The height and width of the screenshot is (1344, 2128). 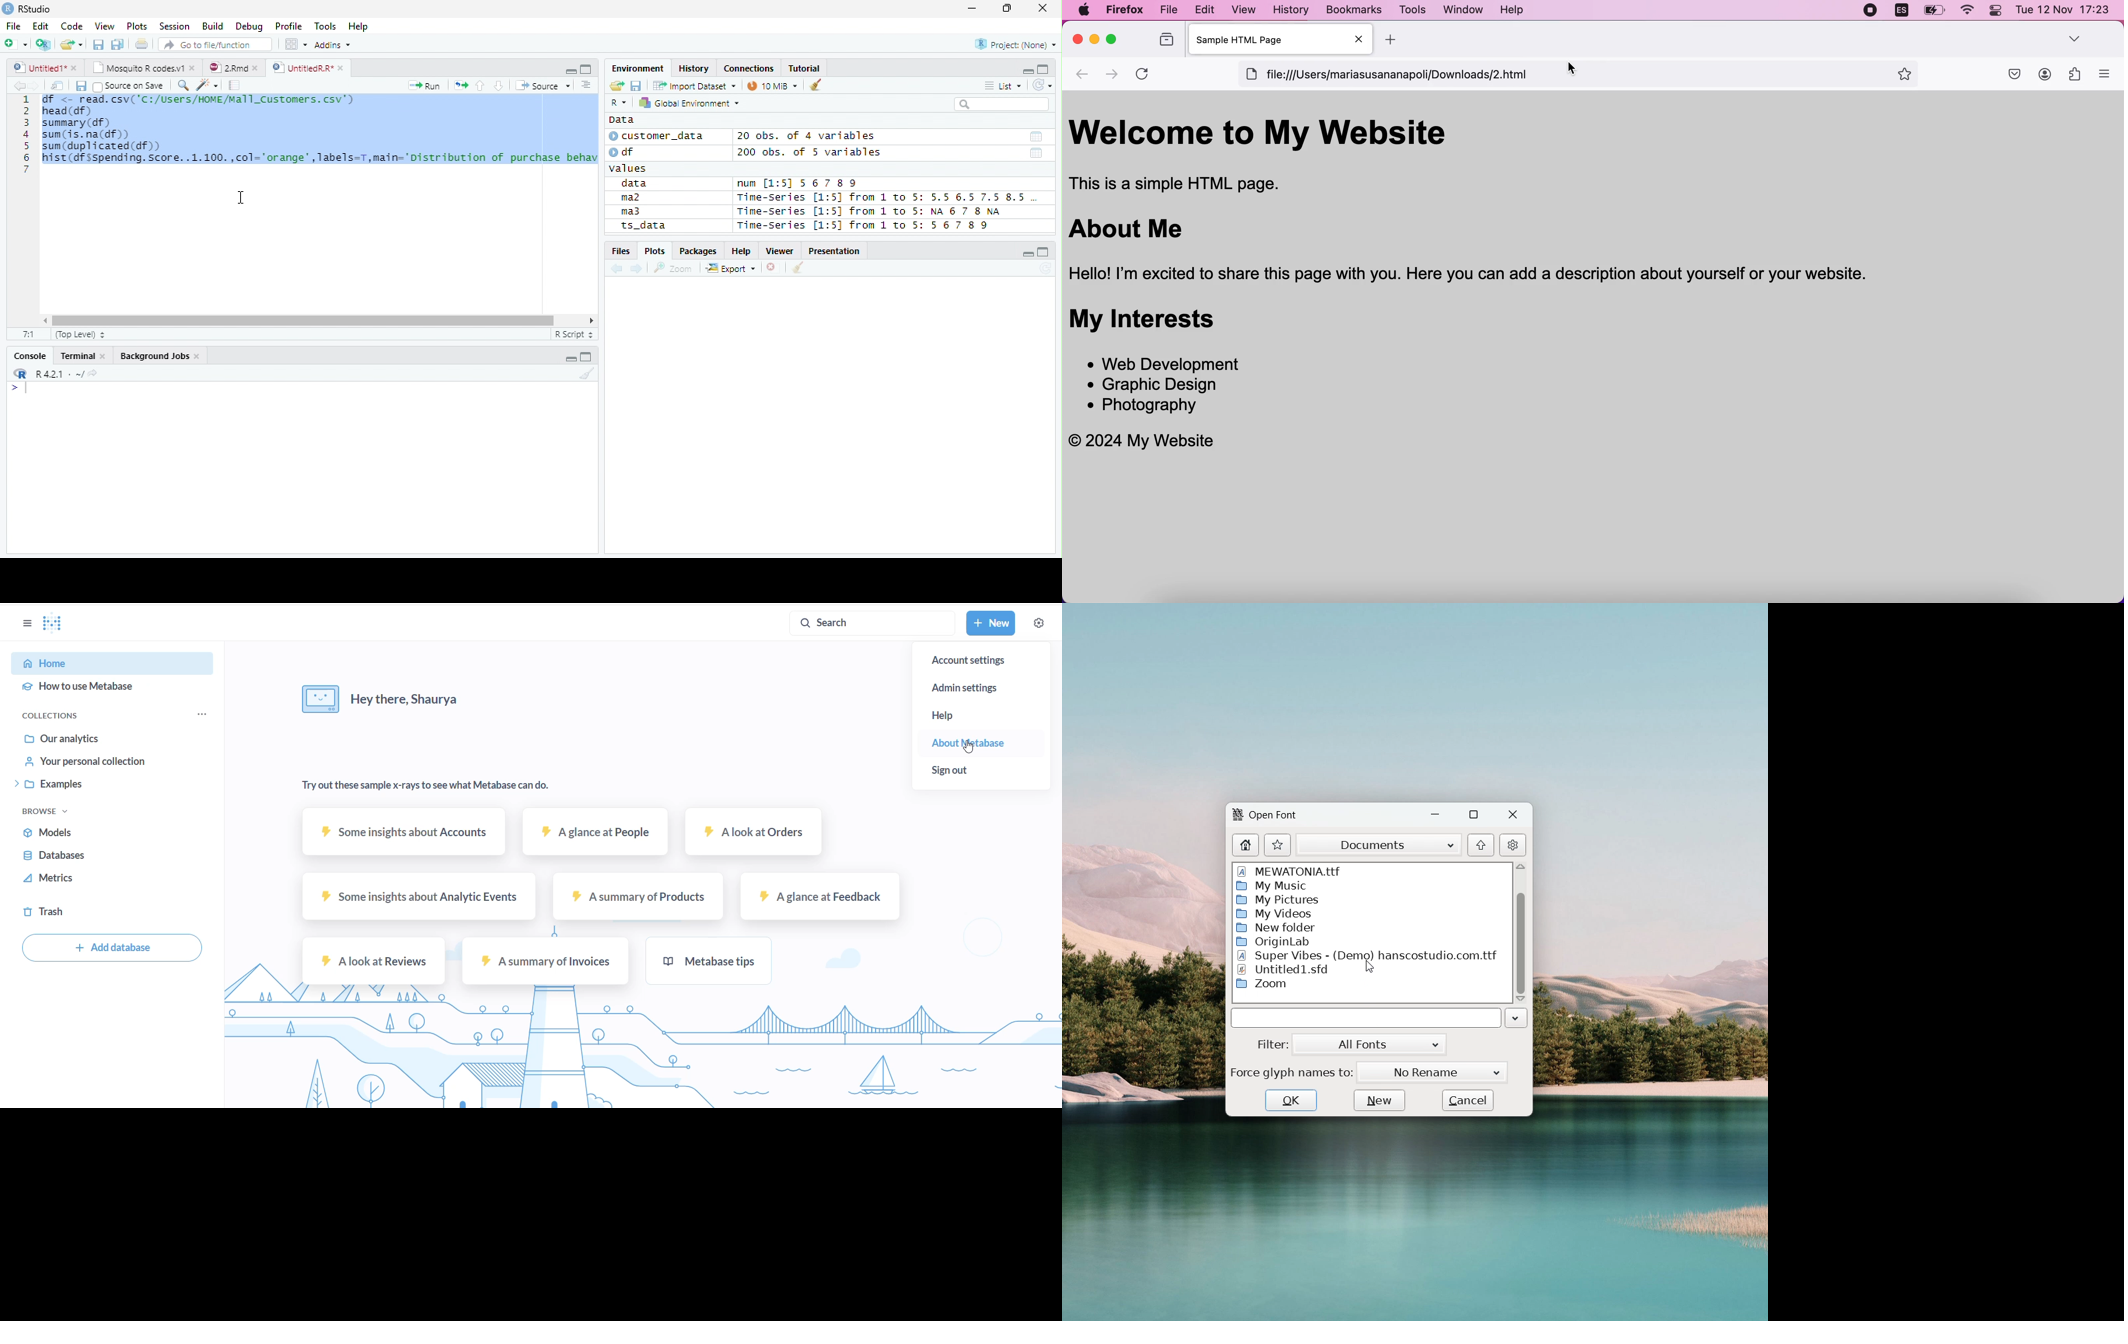 What do you see at coordinates (571, 357) in the screenshot?
I see `Minimize` at bounding box center [571, 357].